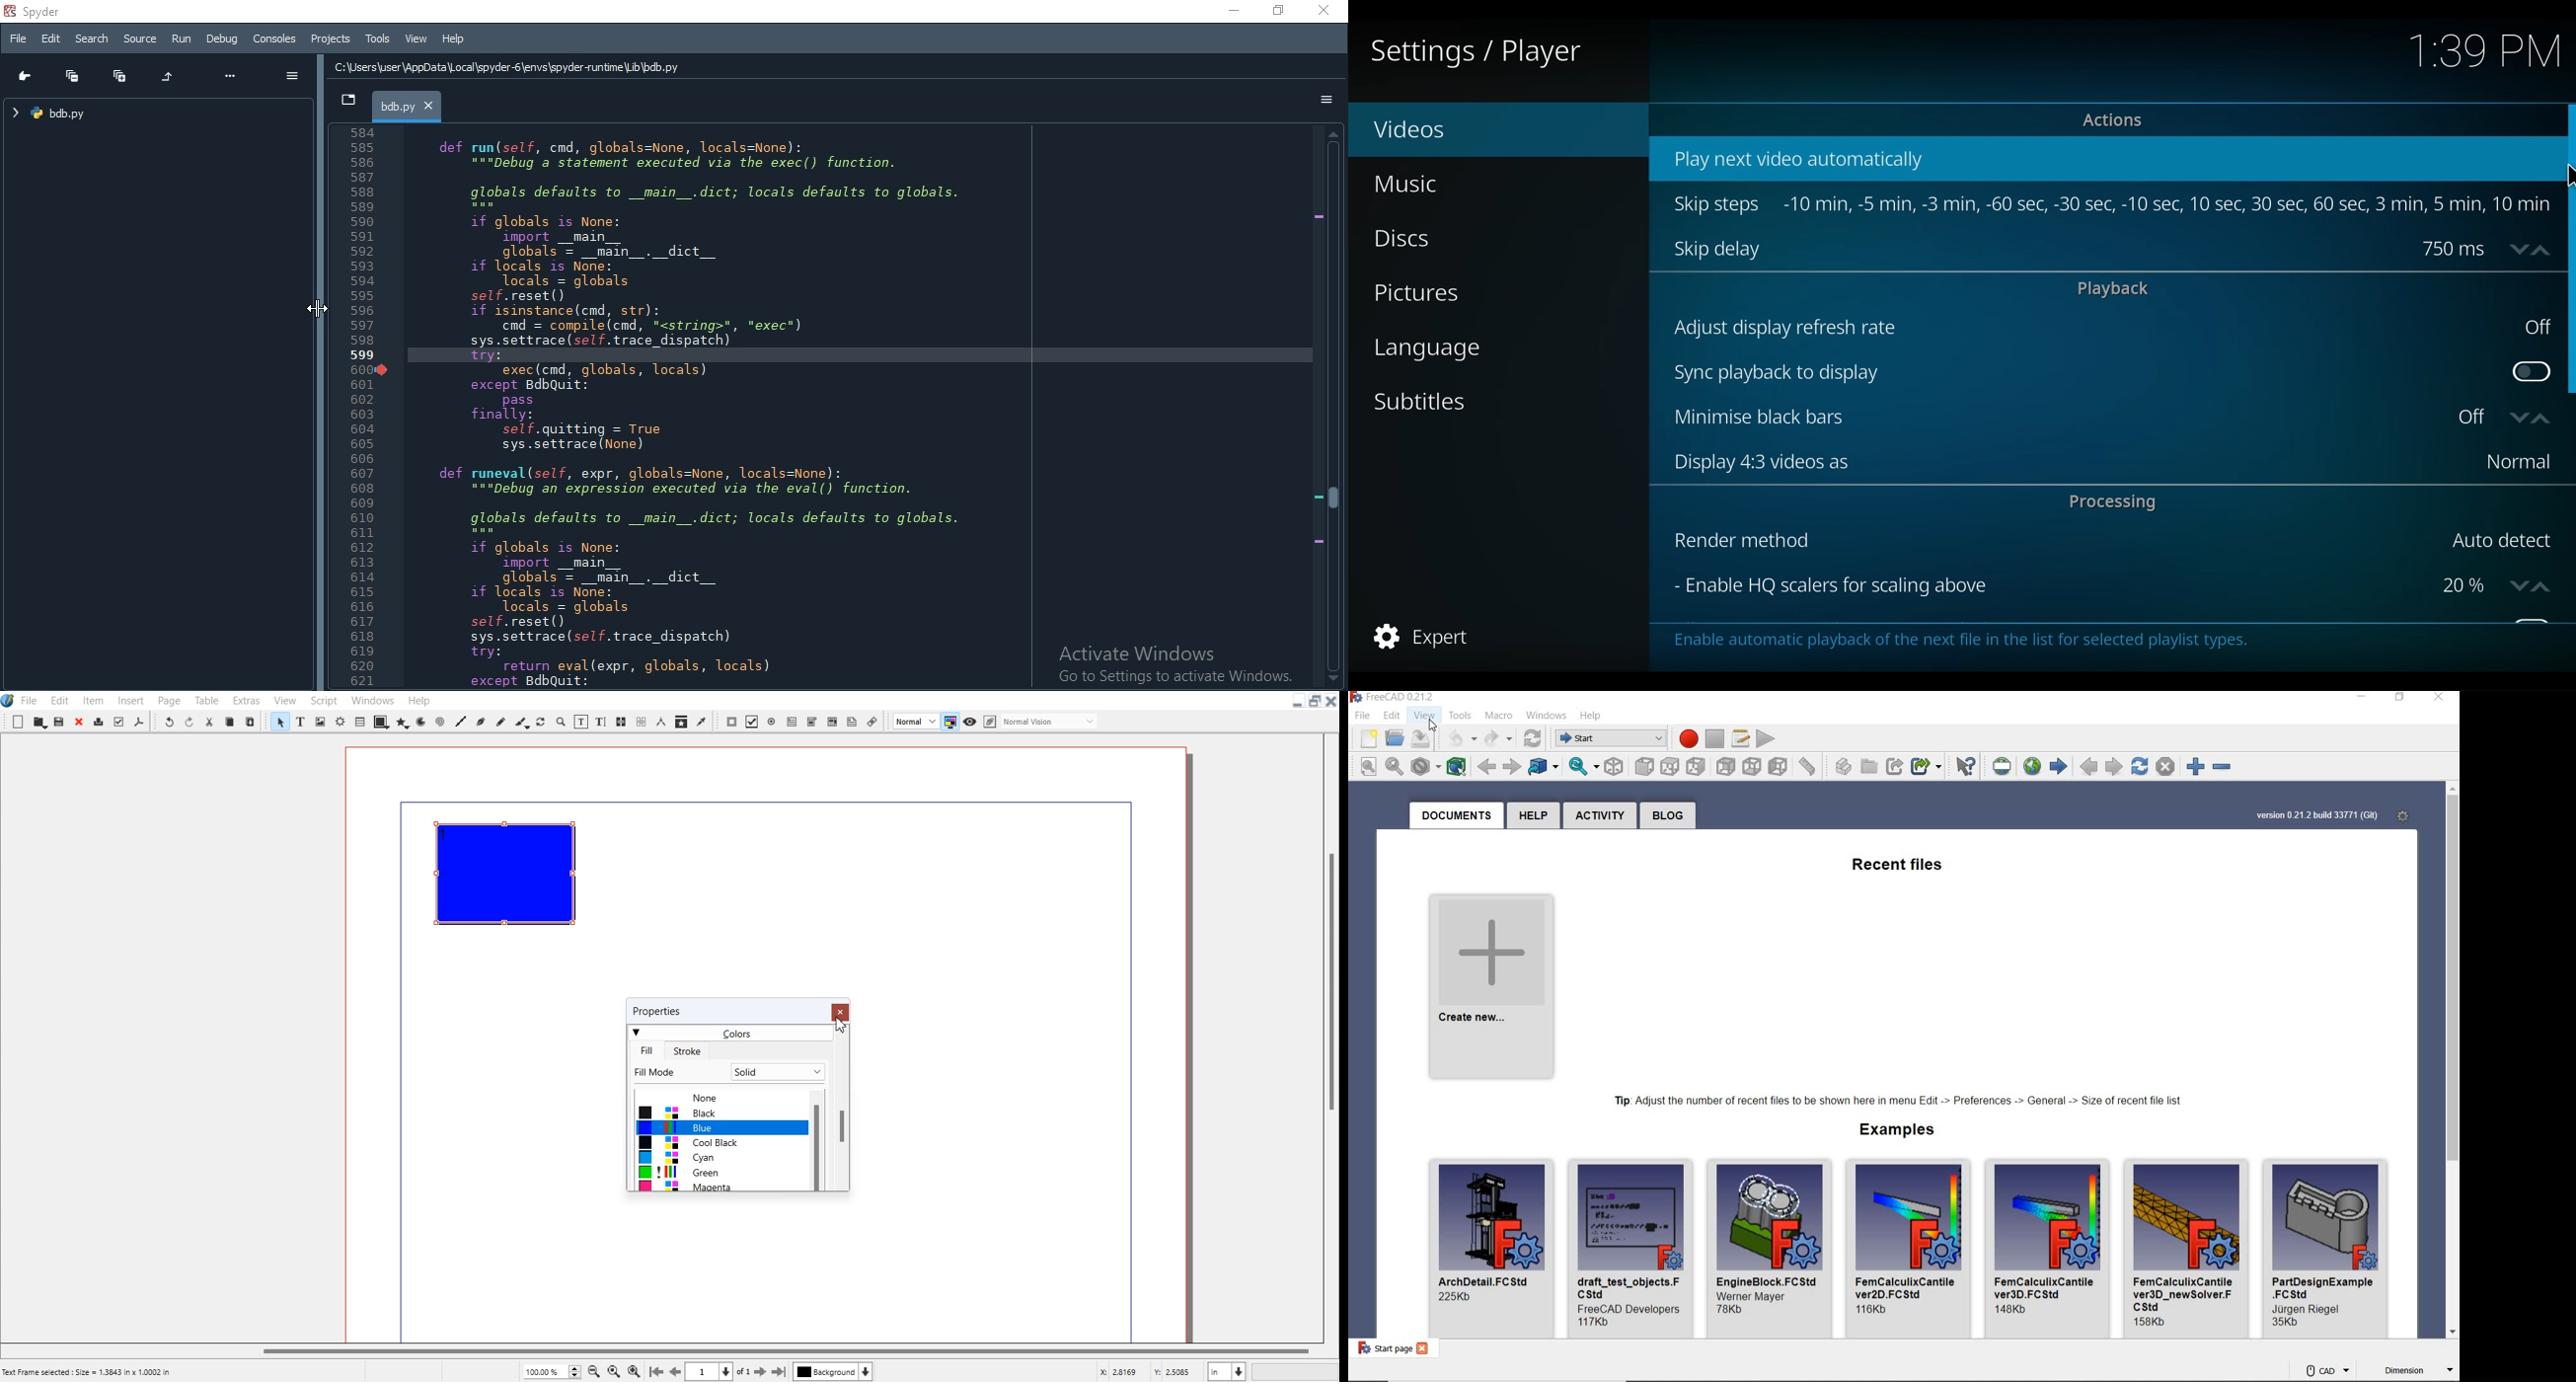  Describe the element at coordinates (1840, 768) in the screenshot. I see `create part` at that location.